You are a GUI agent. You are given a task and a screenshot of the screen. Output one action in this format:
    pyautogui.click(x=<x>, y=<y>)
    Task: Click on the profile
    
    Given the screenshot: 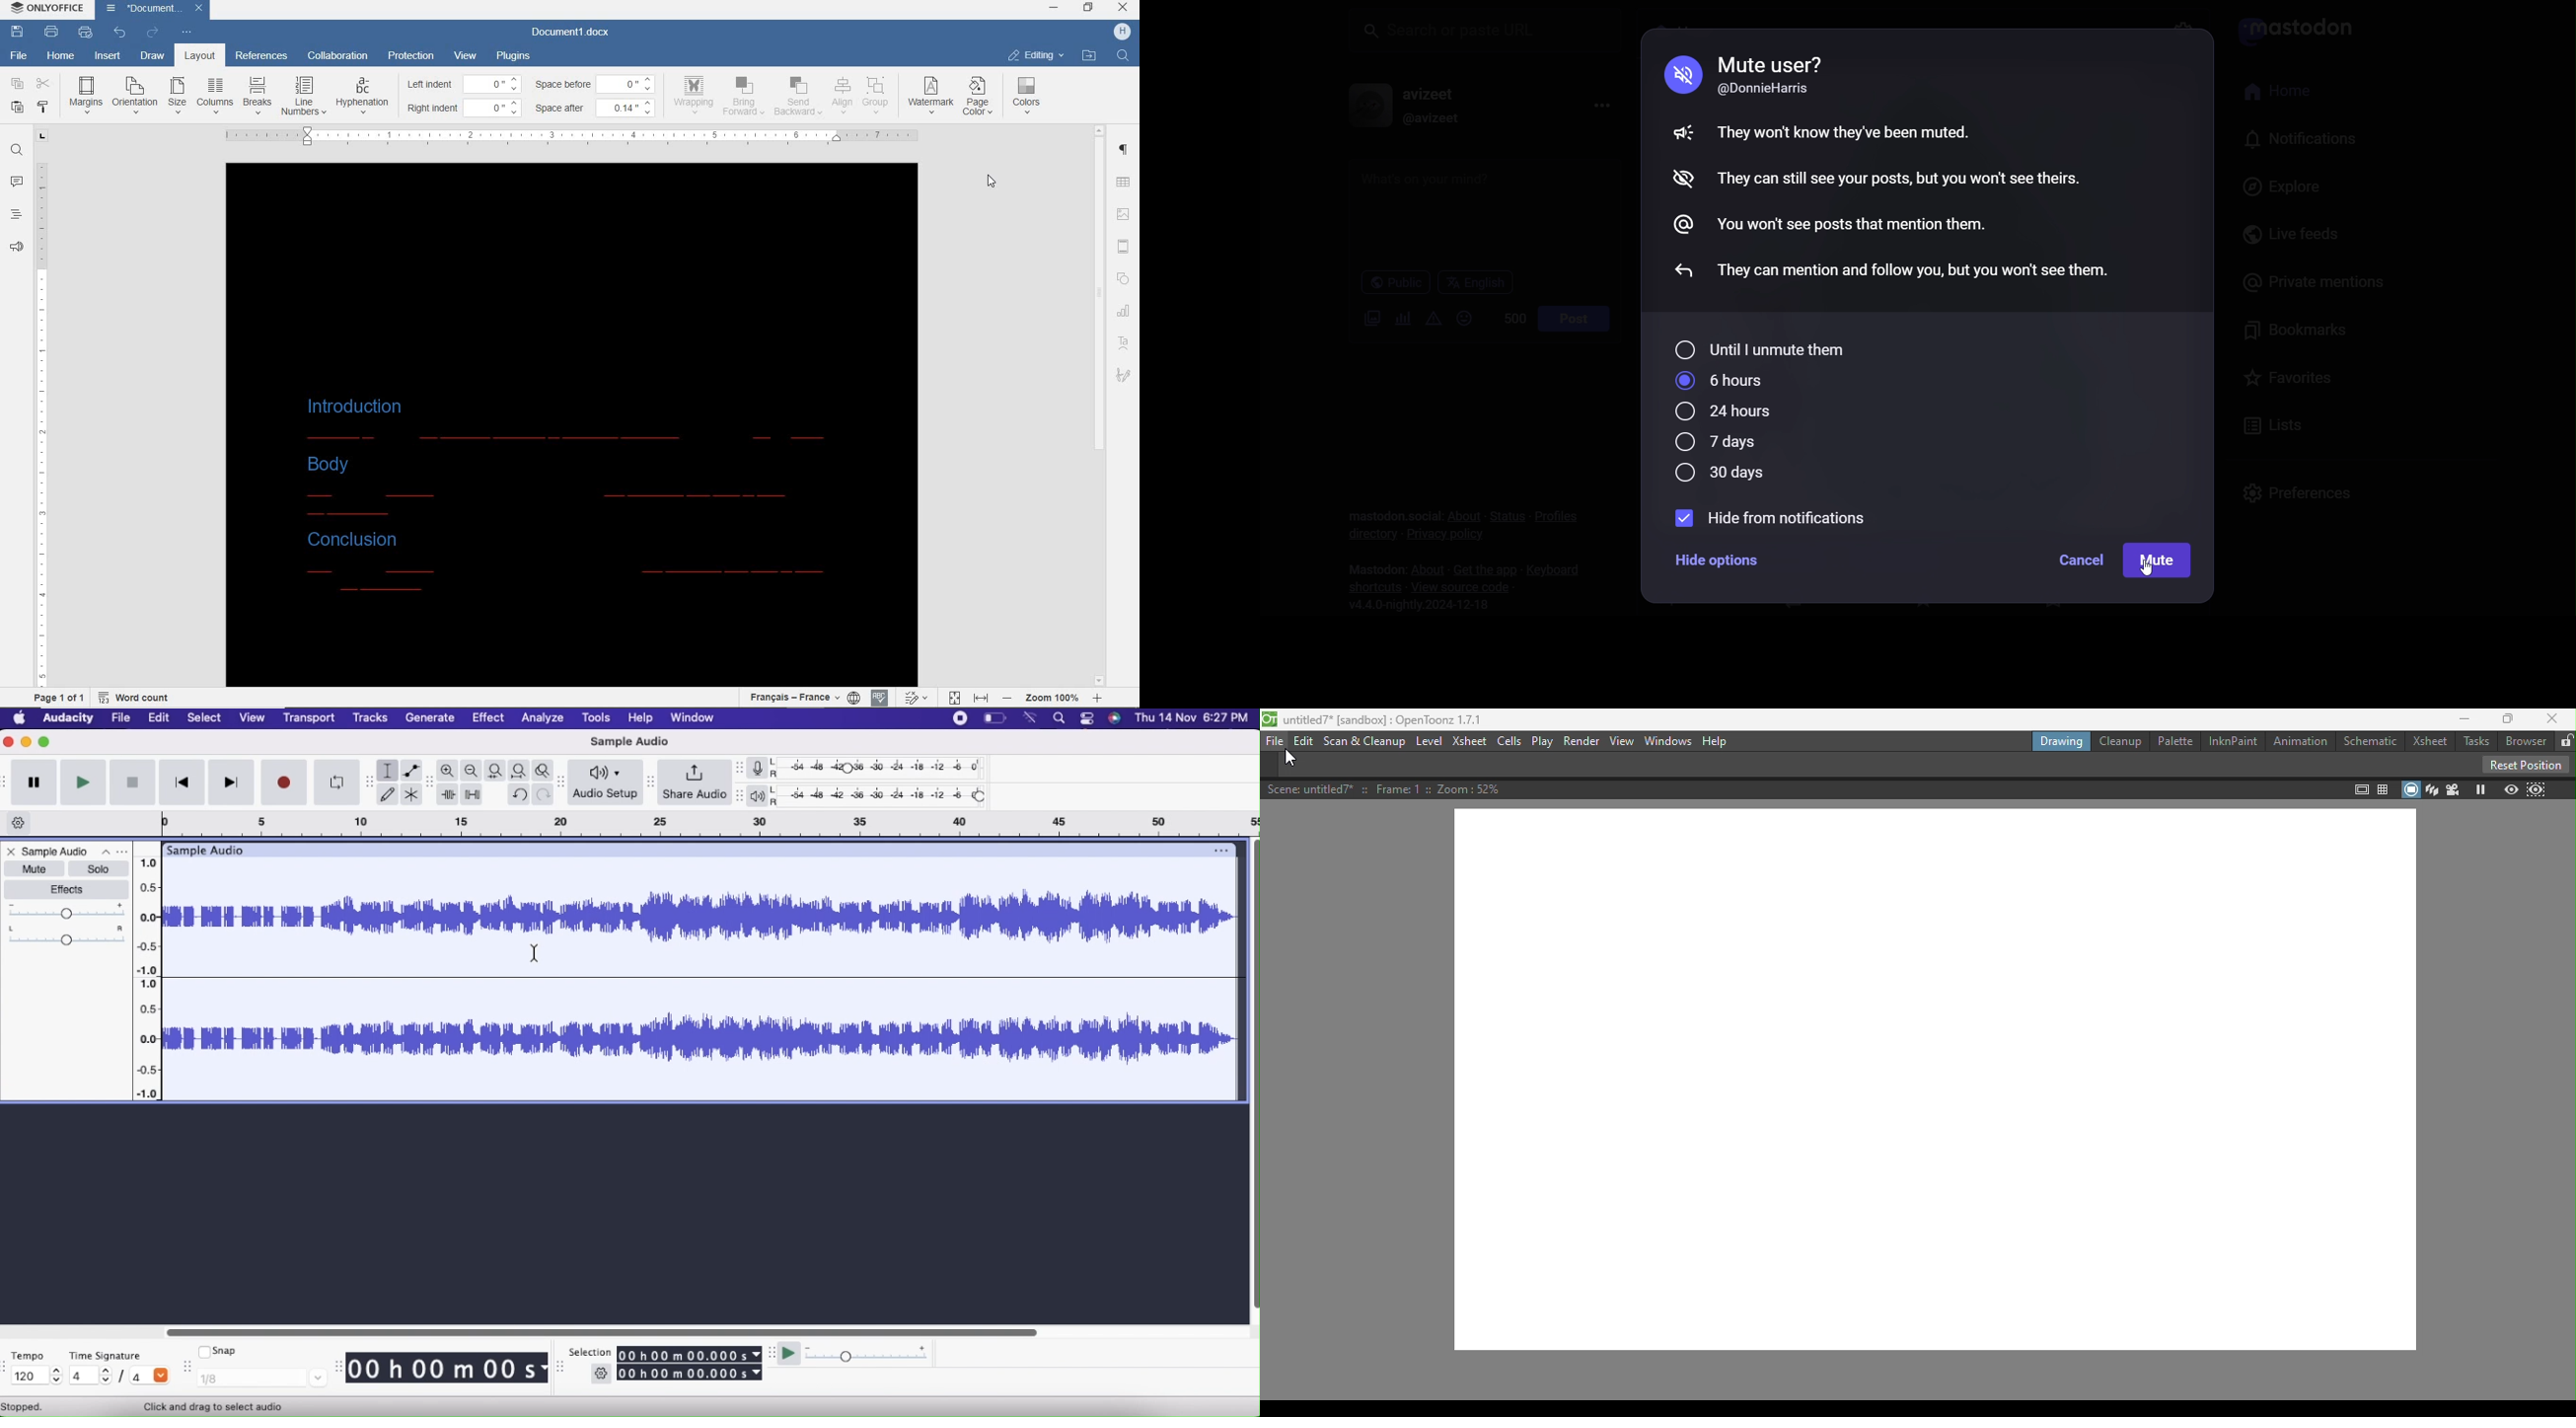 What is the action you would take?
    pyautogui.click(x=1116, y=31)
    